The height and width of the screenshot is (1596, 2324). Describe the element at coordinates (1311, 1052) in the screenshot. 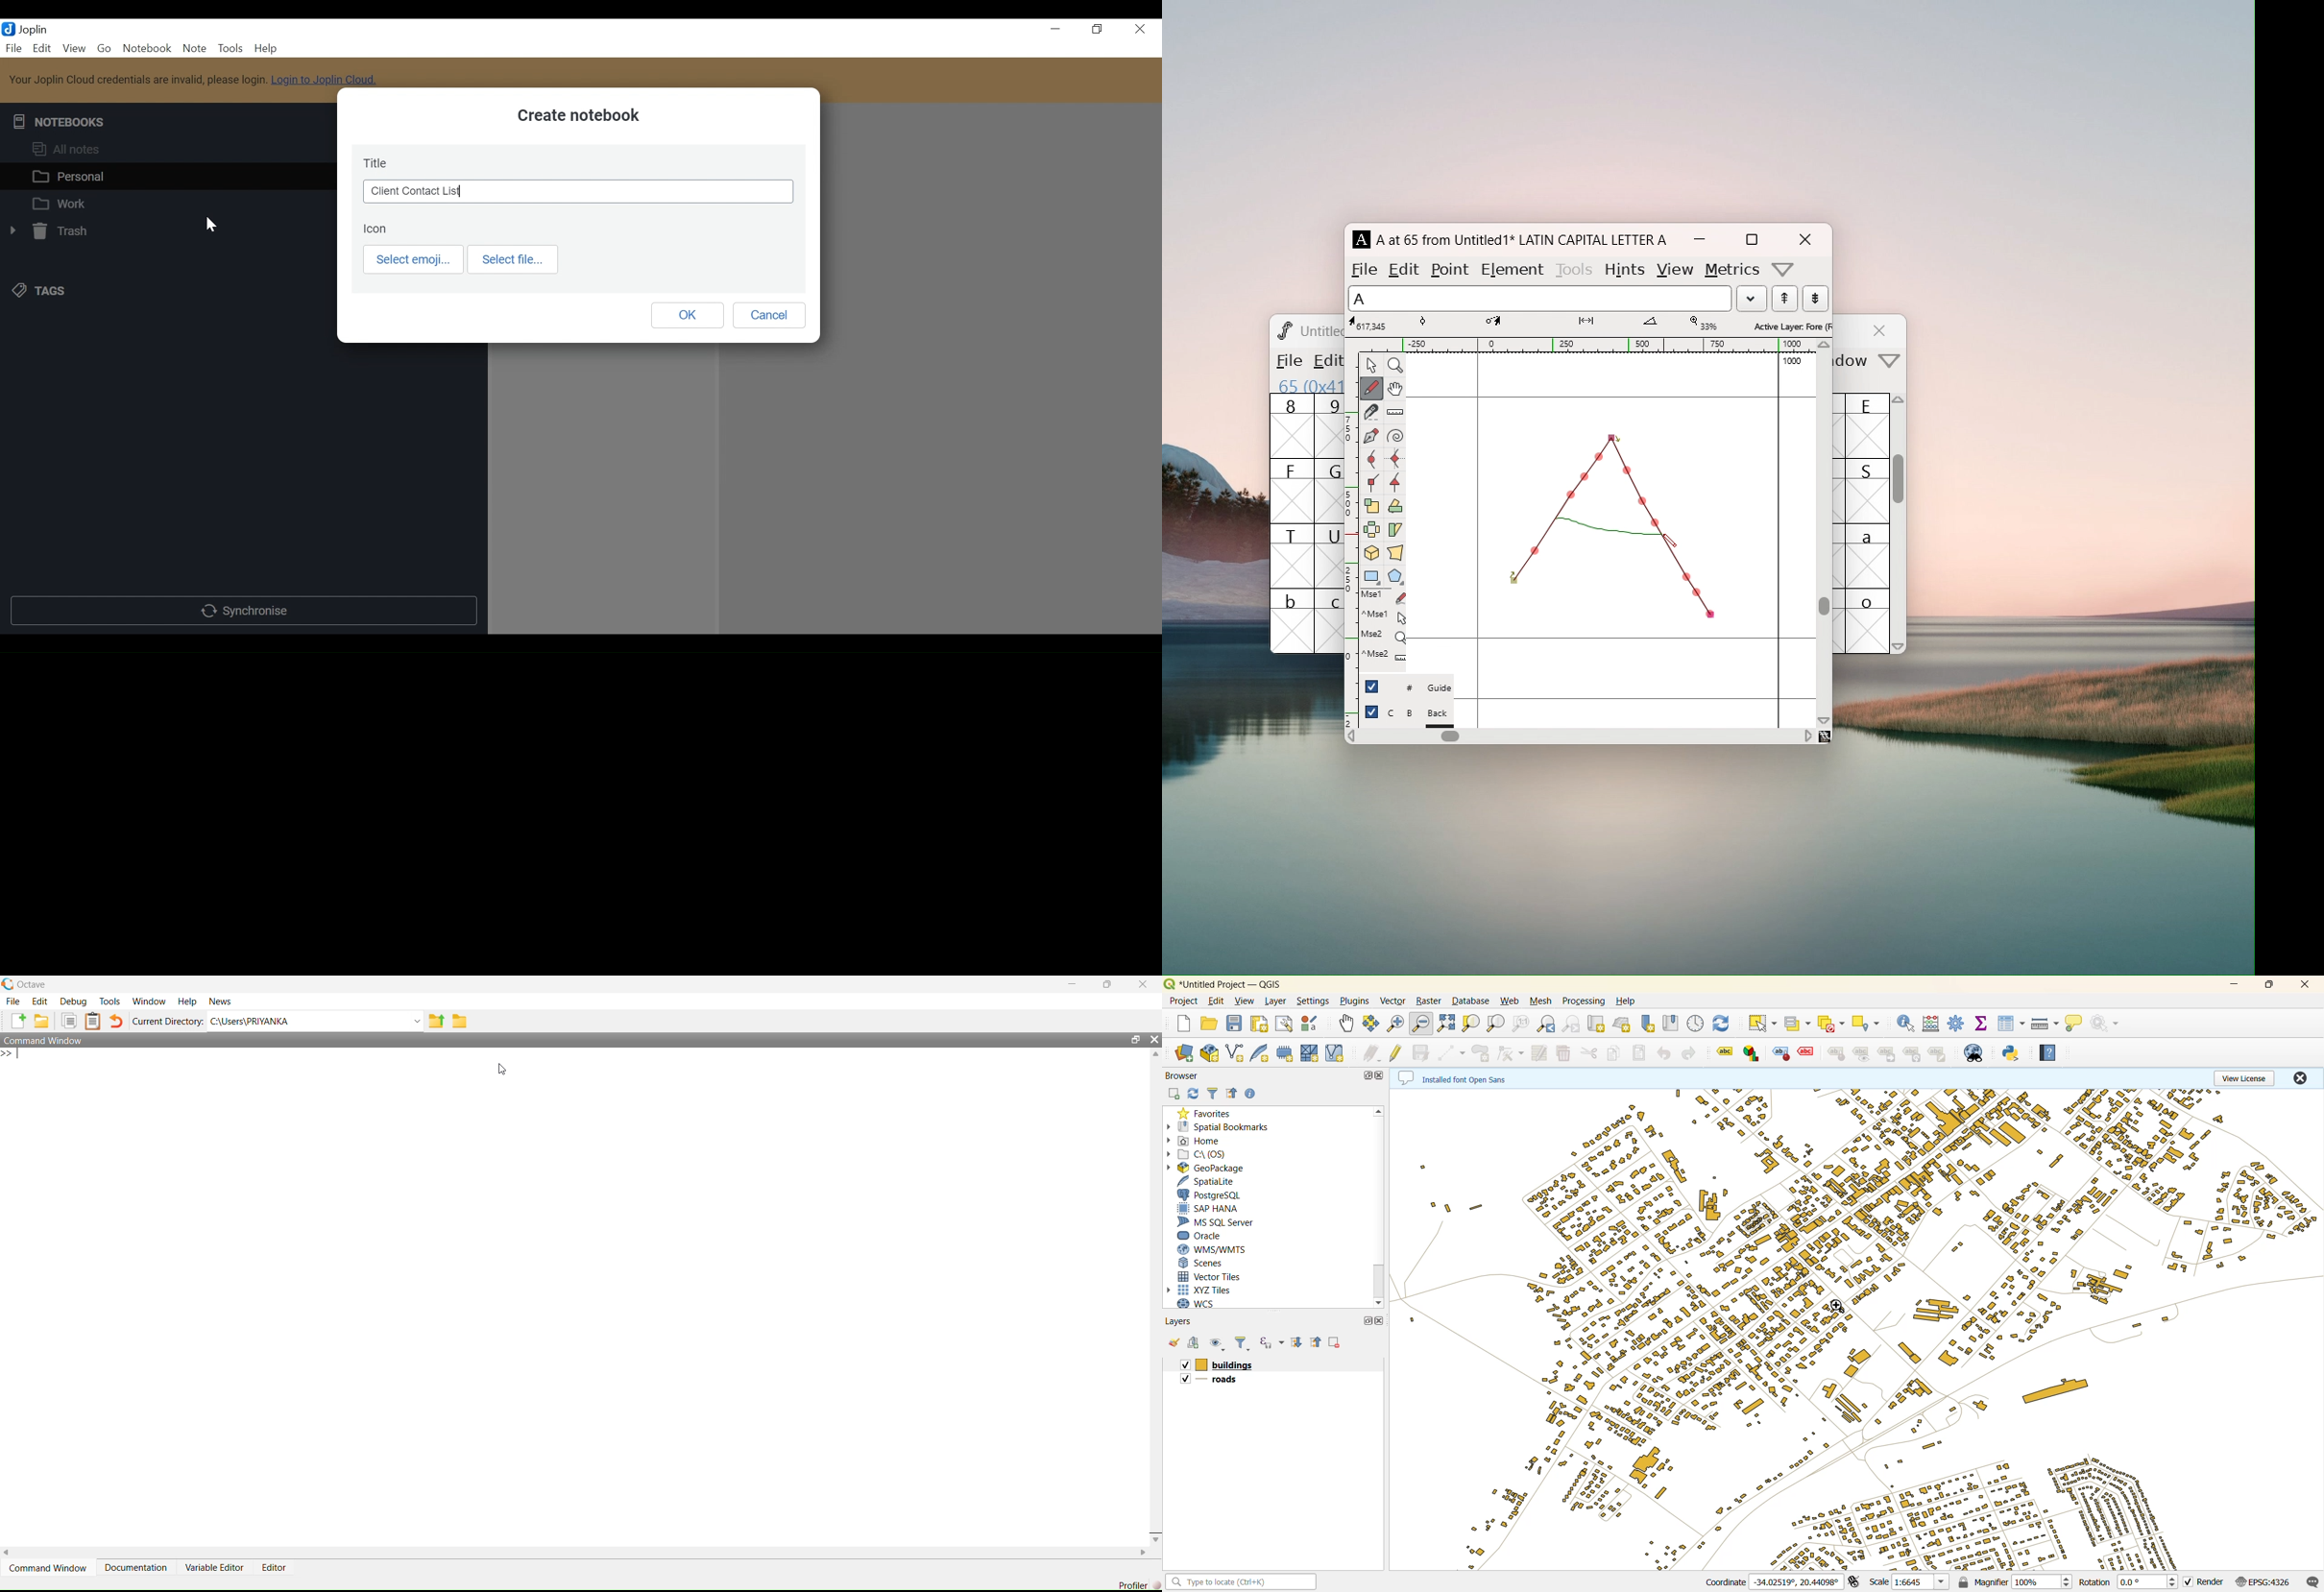

I see `new mesh layer` at that location.